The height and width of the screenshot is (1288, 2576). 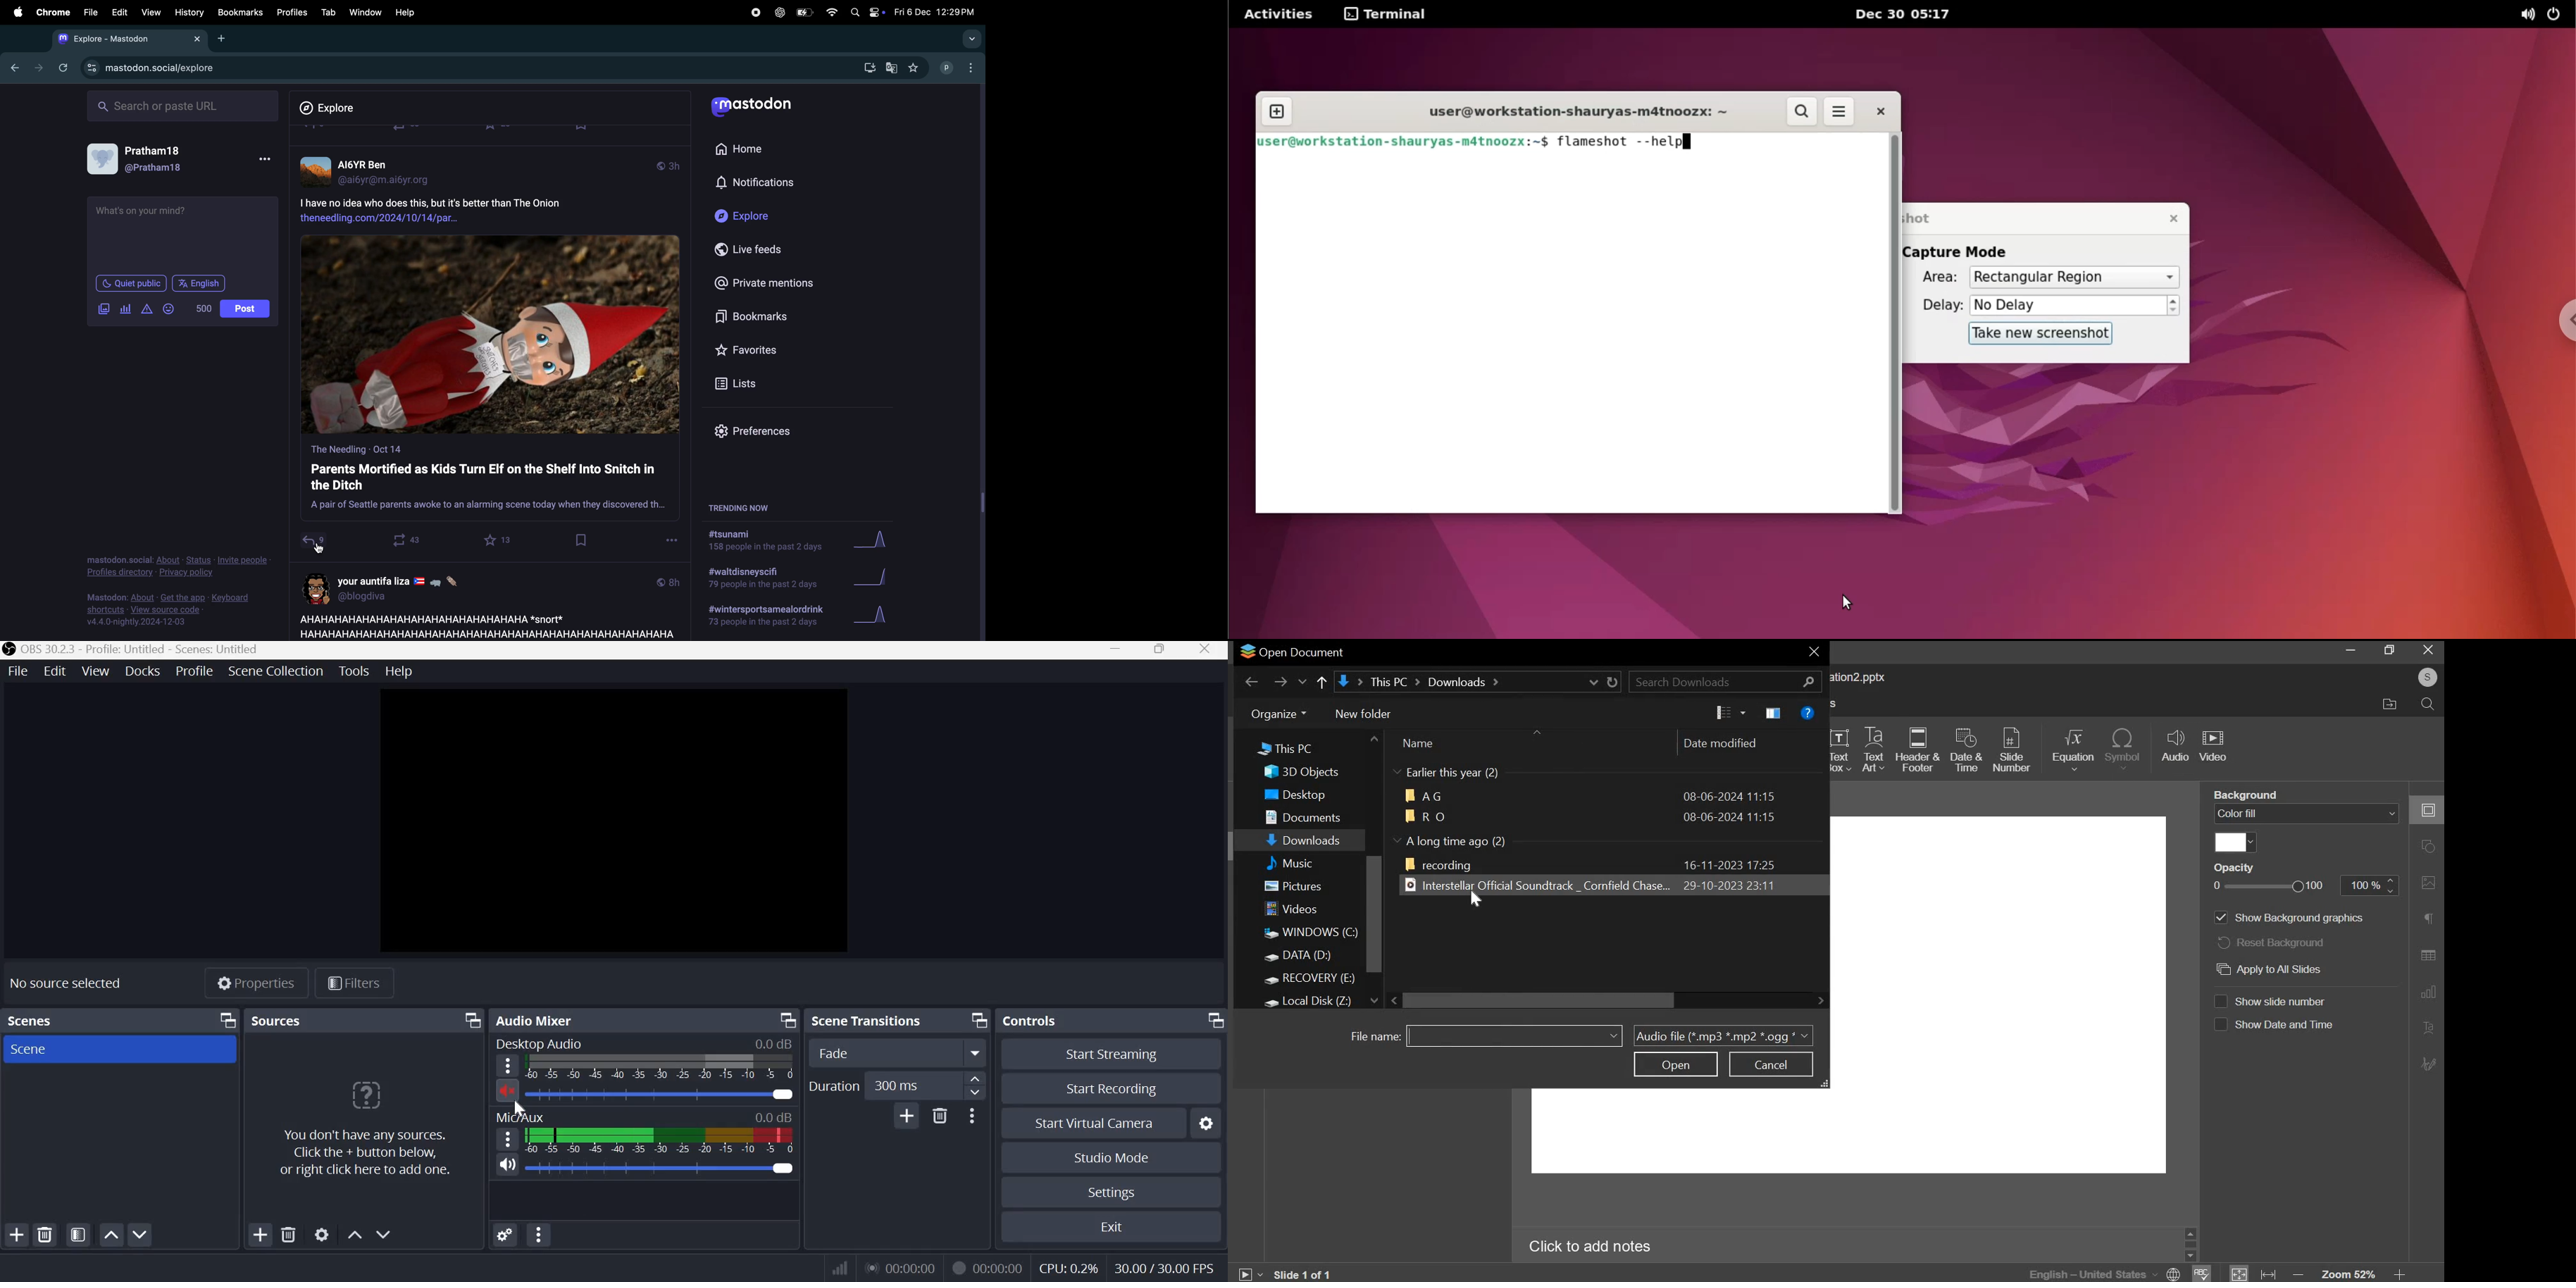 What do you see at coordinates (1540, 1000) in the screenshot?
I see `horizontal scrollbar` at bounding box center [1540, 1000].